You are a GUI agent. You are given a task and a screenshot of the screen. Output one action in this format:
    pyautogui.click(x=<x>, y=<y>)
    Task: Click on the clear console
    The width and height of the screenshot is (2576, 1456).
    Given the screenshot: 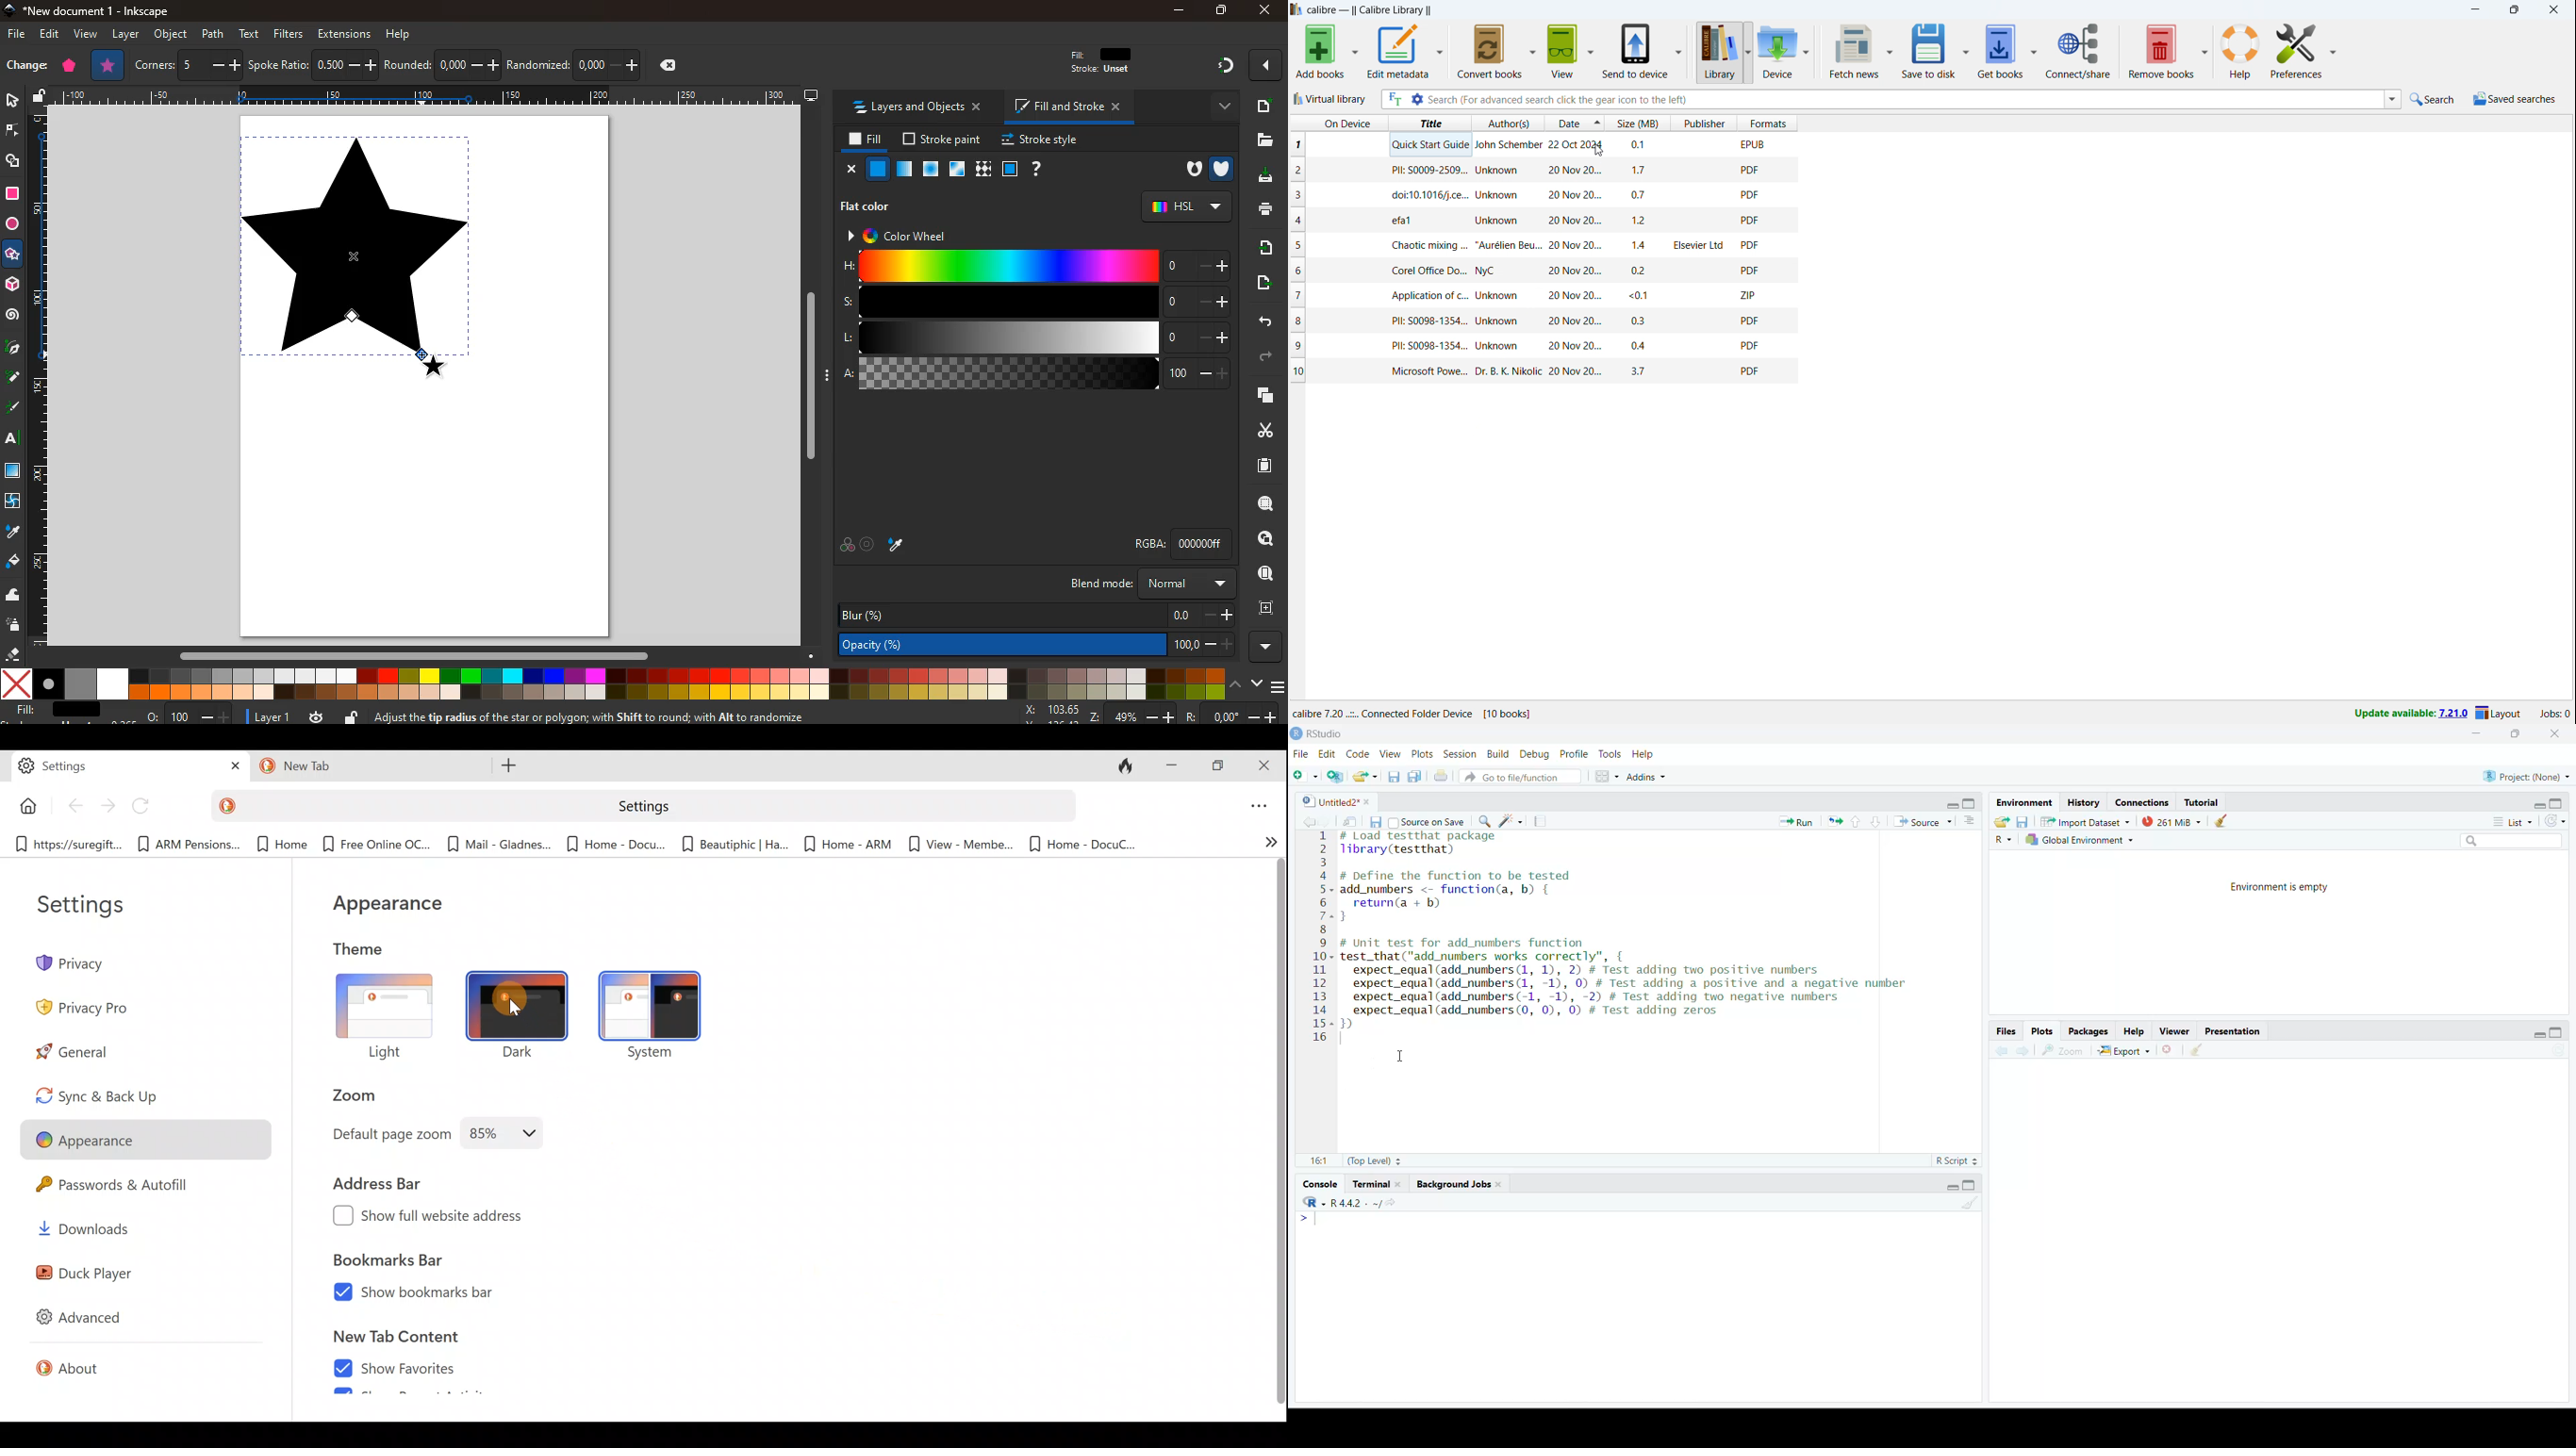 What is the action you would take?
    pyautogui.click(x=2223, y=822)
    